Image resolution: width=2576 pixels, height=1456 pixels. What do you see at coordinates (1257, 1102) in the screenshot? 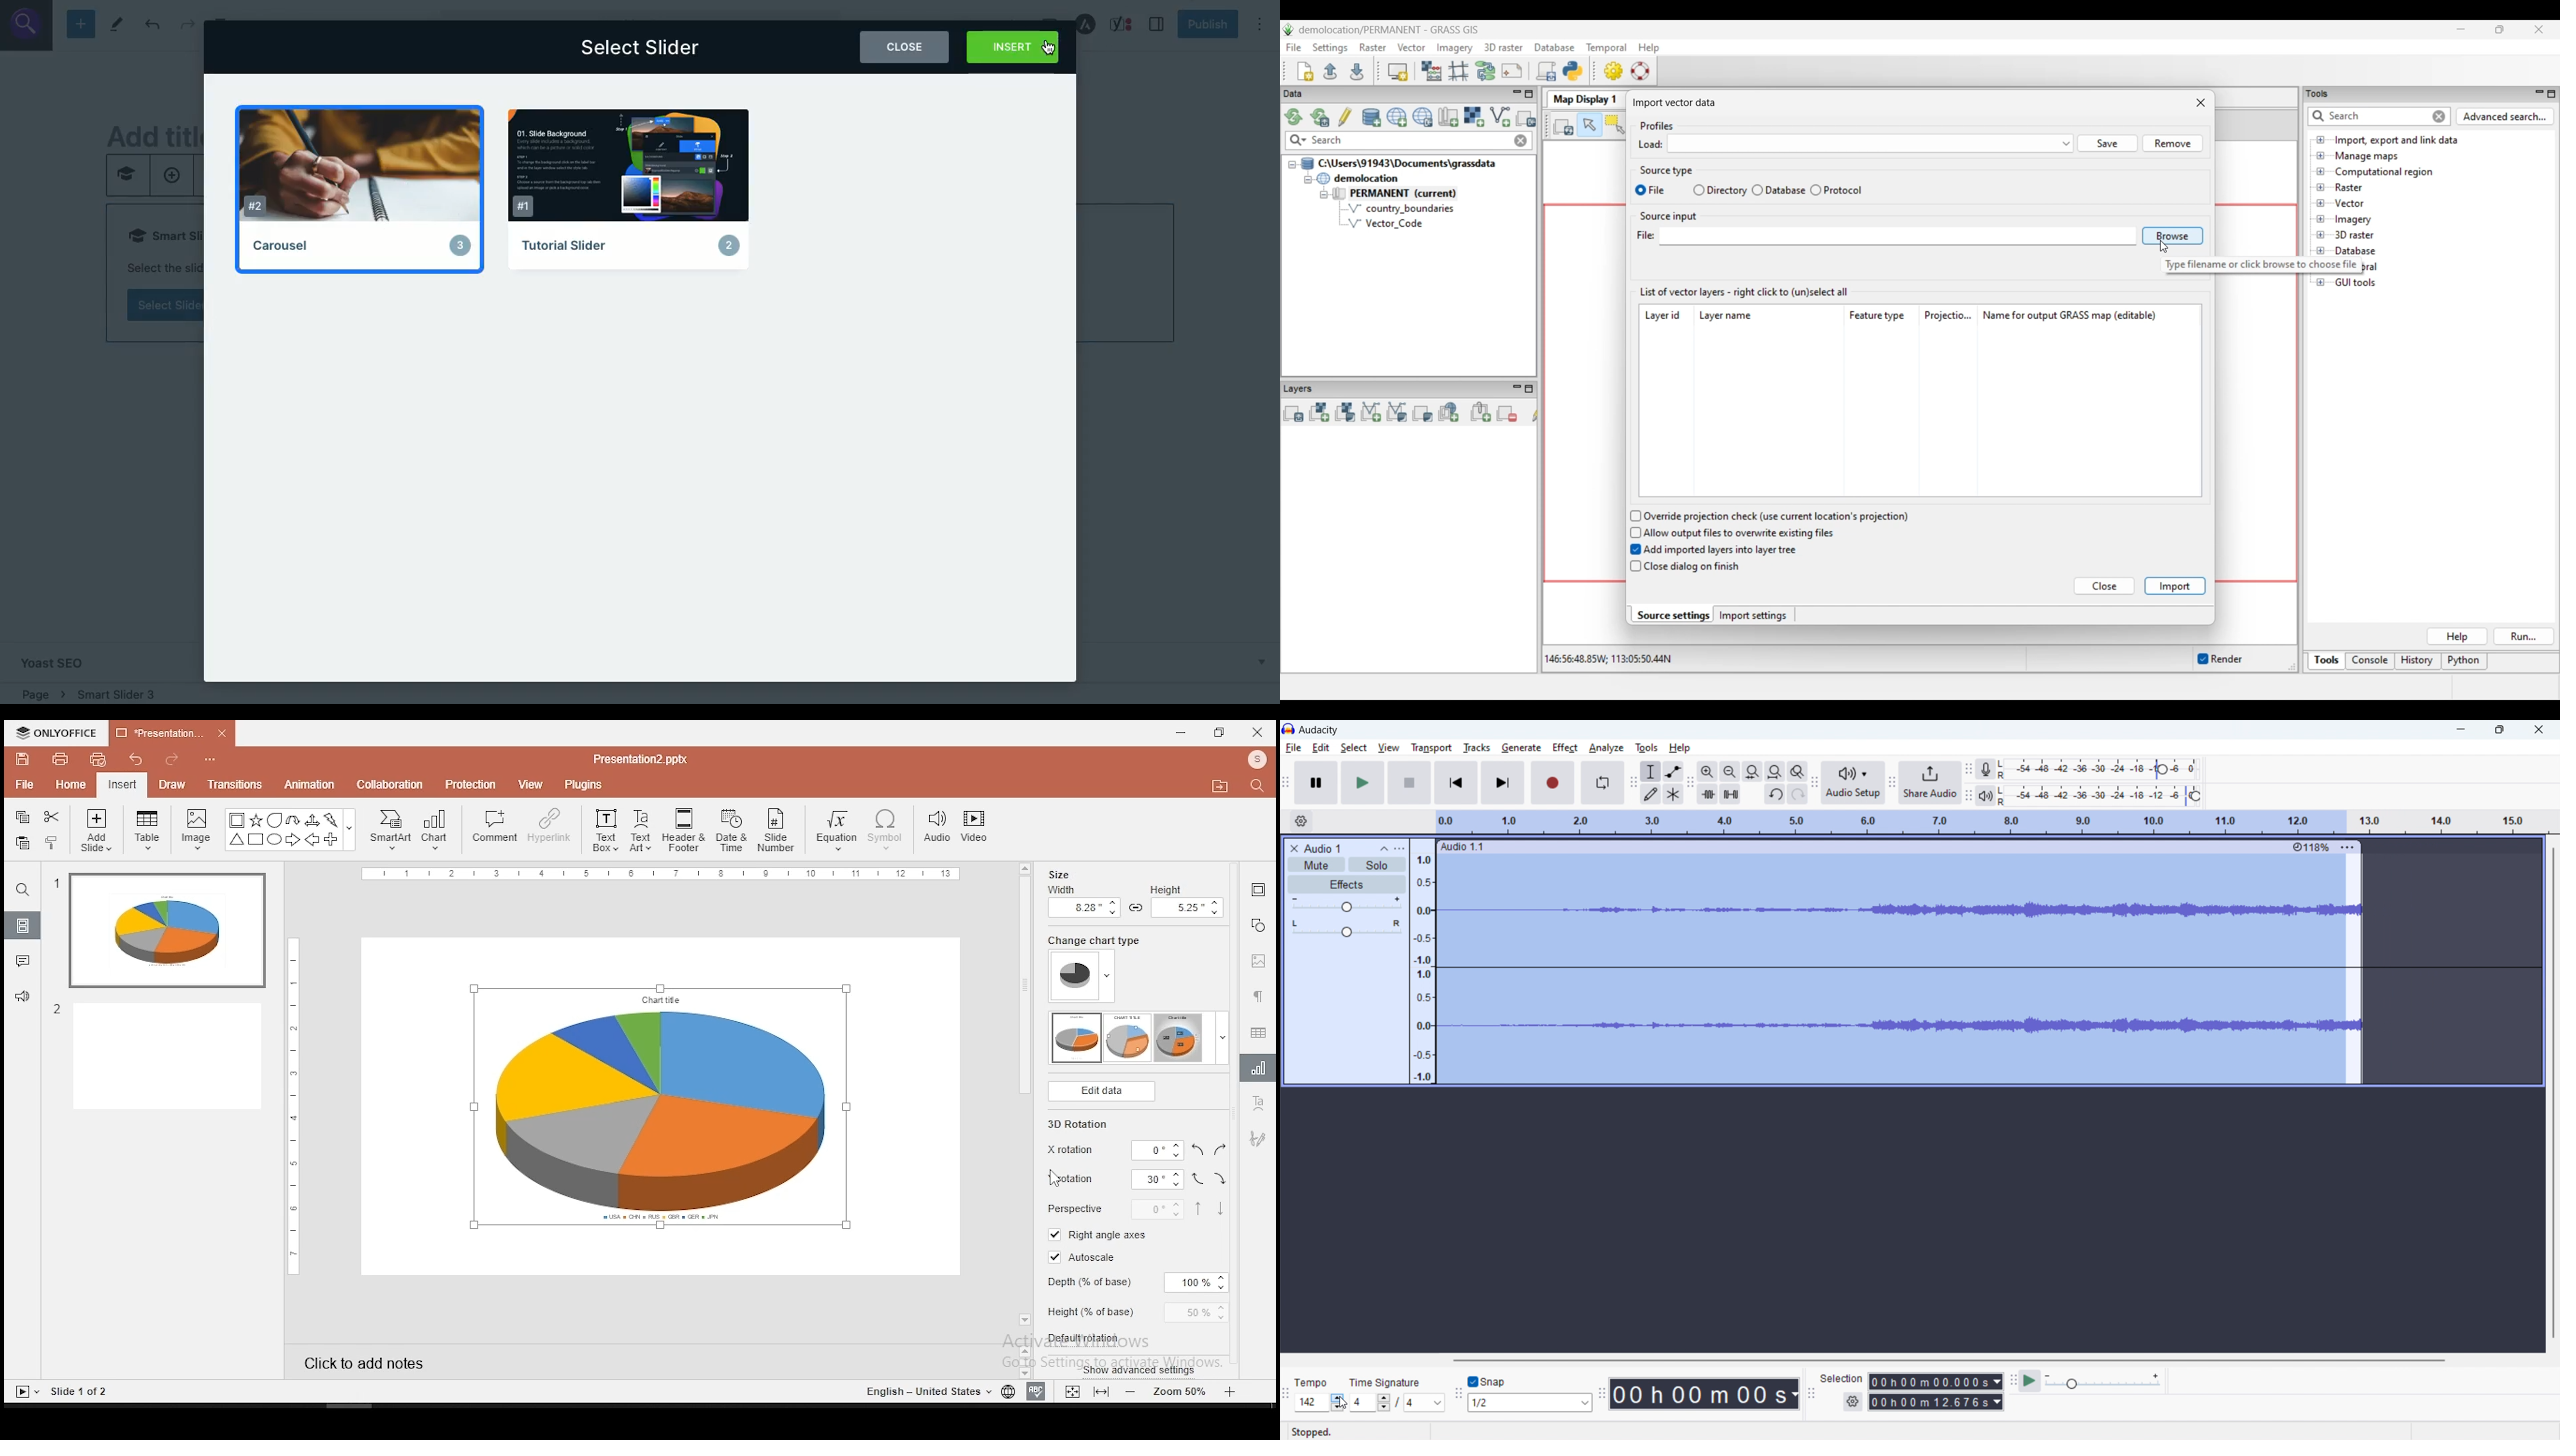
I see `text art tool` at bounding box center [1257, 1102].